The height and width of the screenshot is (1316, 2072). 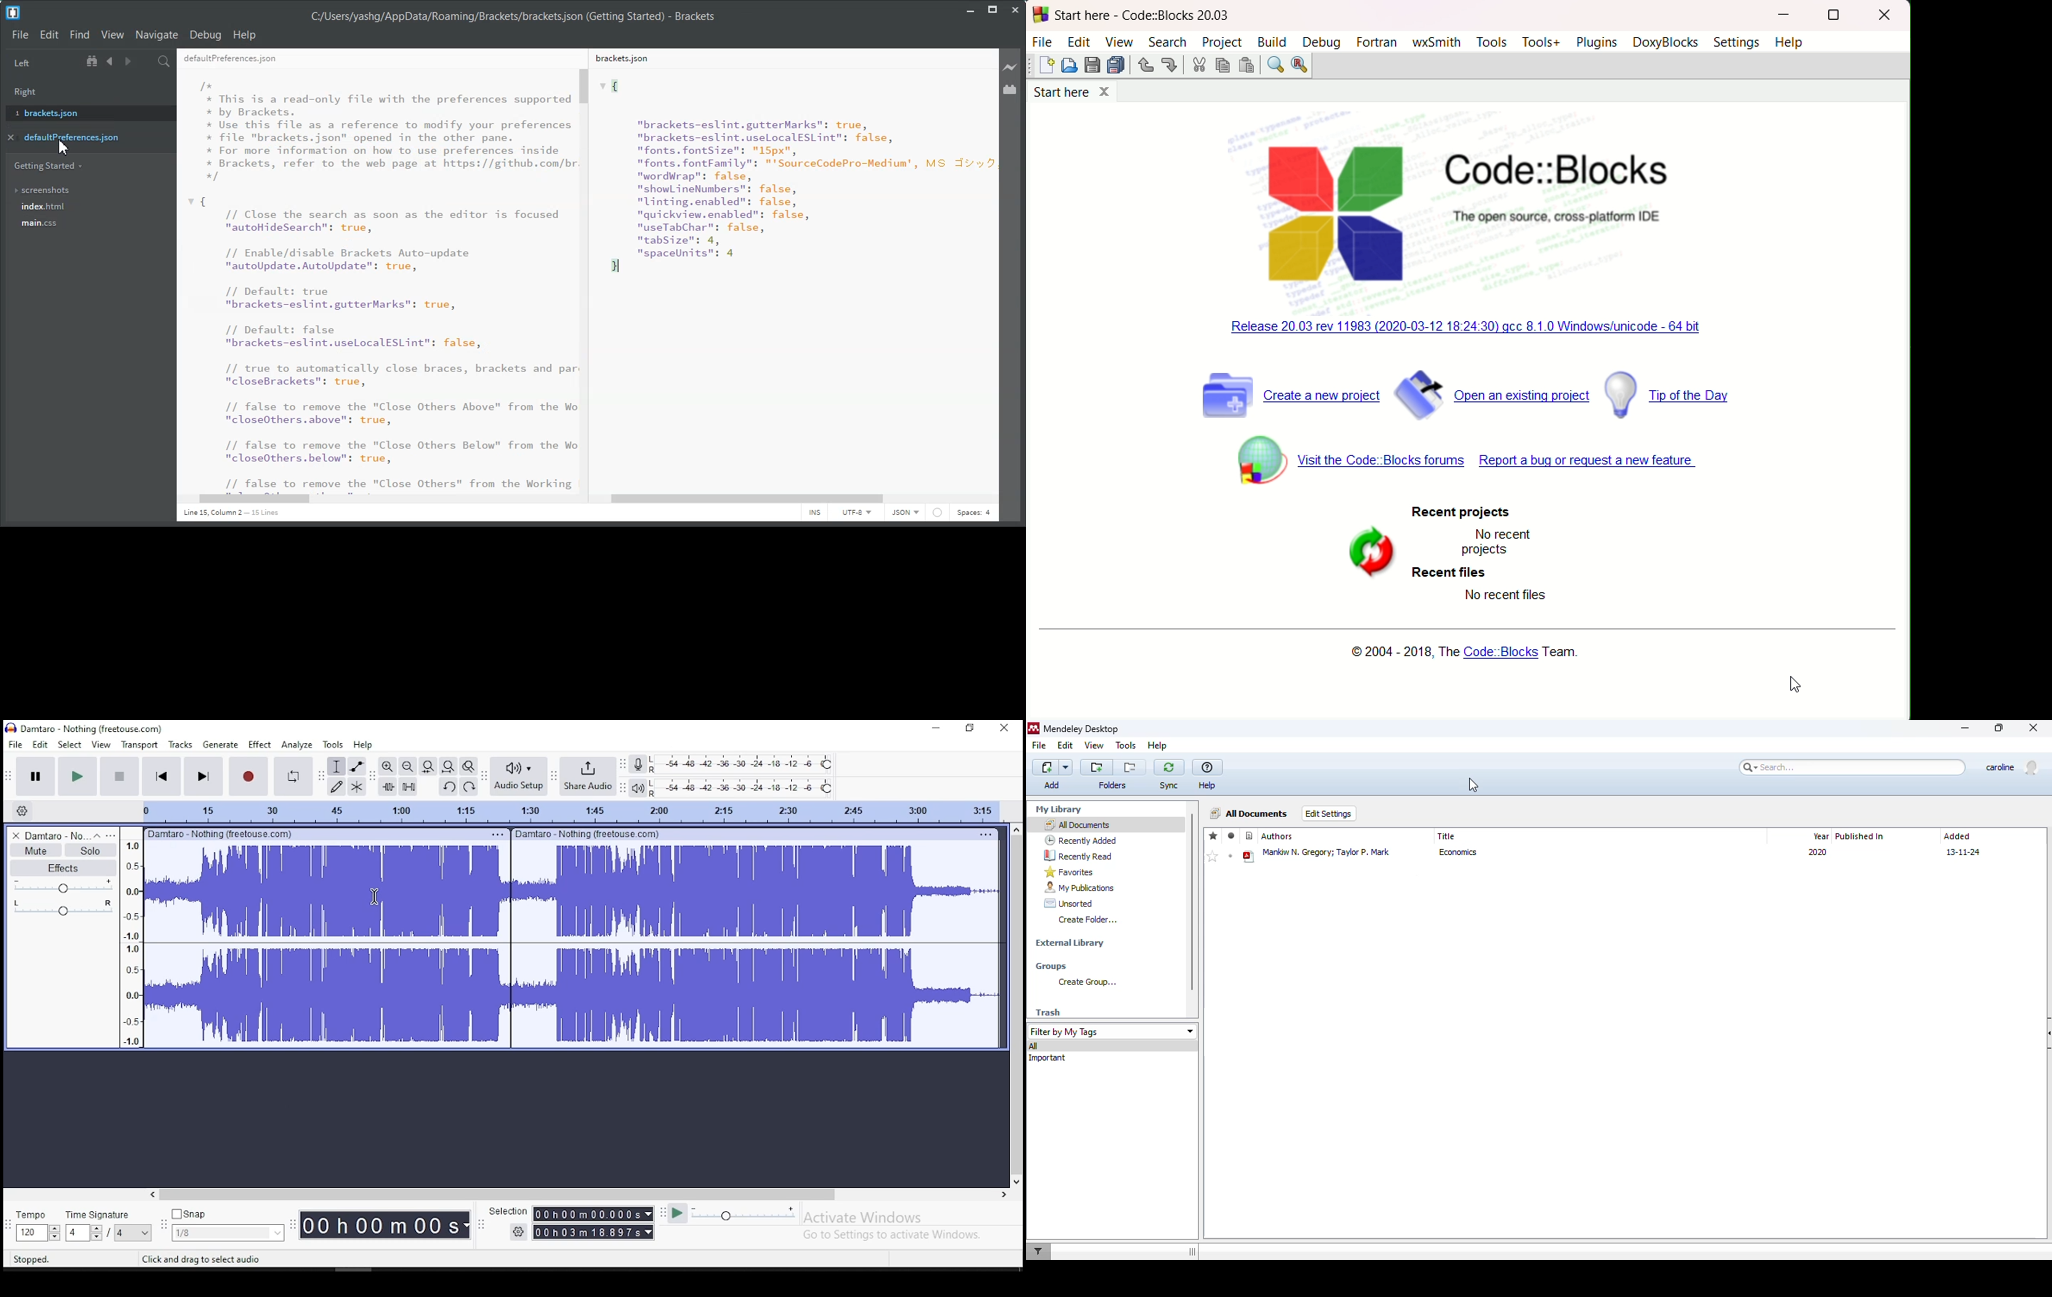 What do you see at coordinates (99, 1215) in the screenshot?
I see `time signature` at bounding box center [99, 1215].